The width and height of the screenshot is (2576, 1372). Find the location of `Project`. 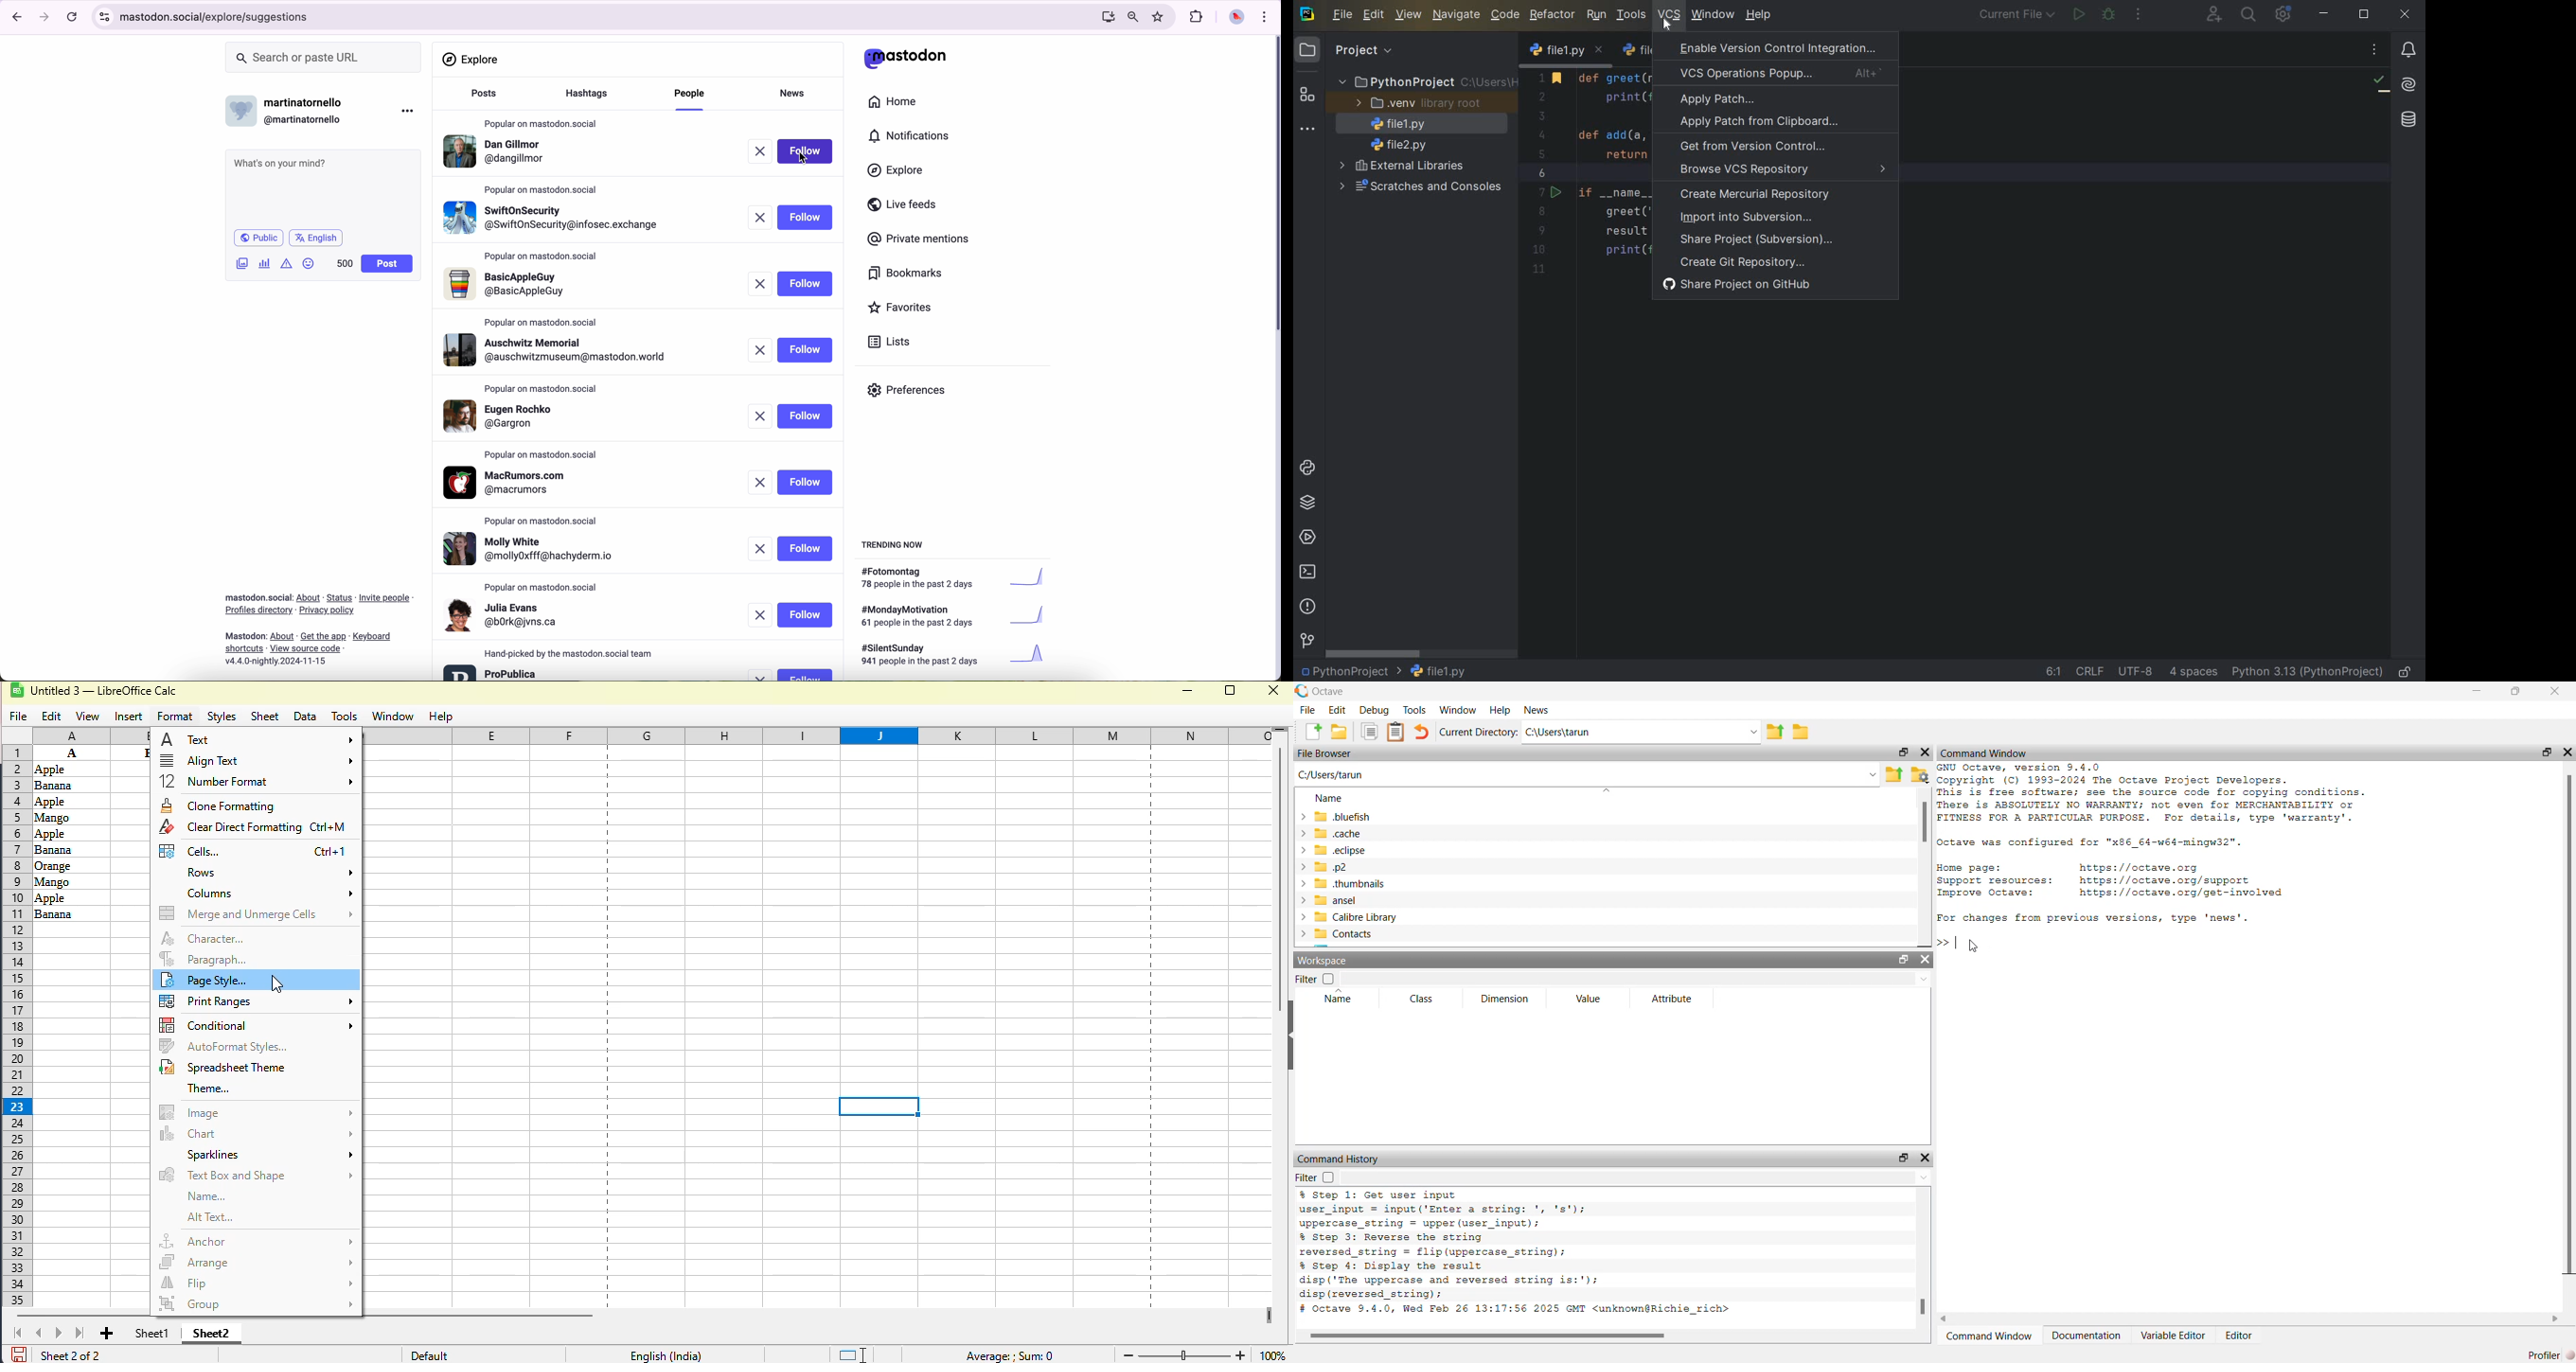

Project is located at coordinates (1363, 51).